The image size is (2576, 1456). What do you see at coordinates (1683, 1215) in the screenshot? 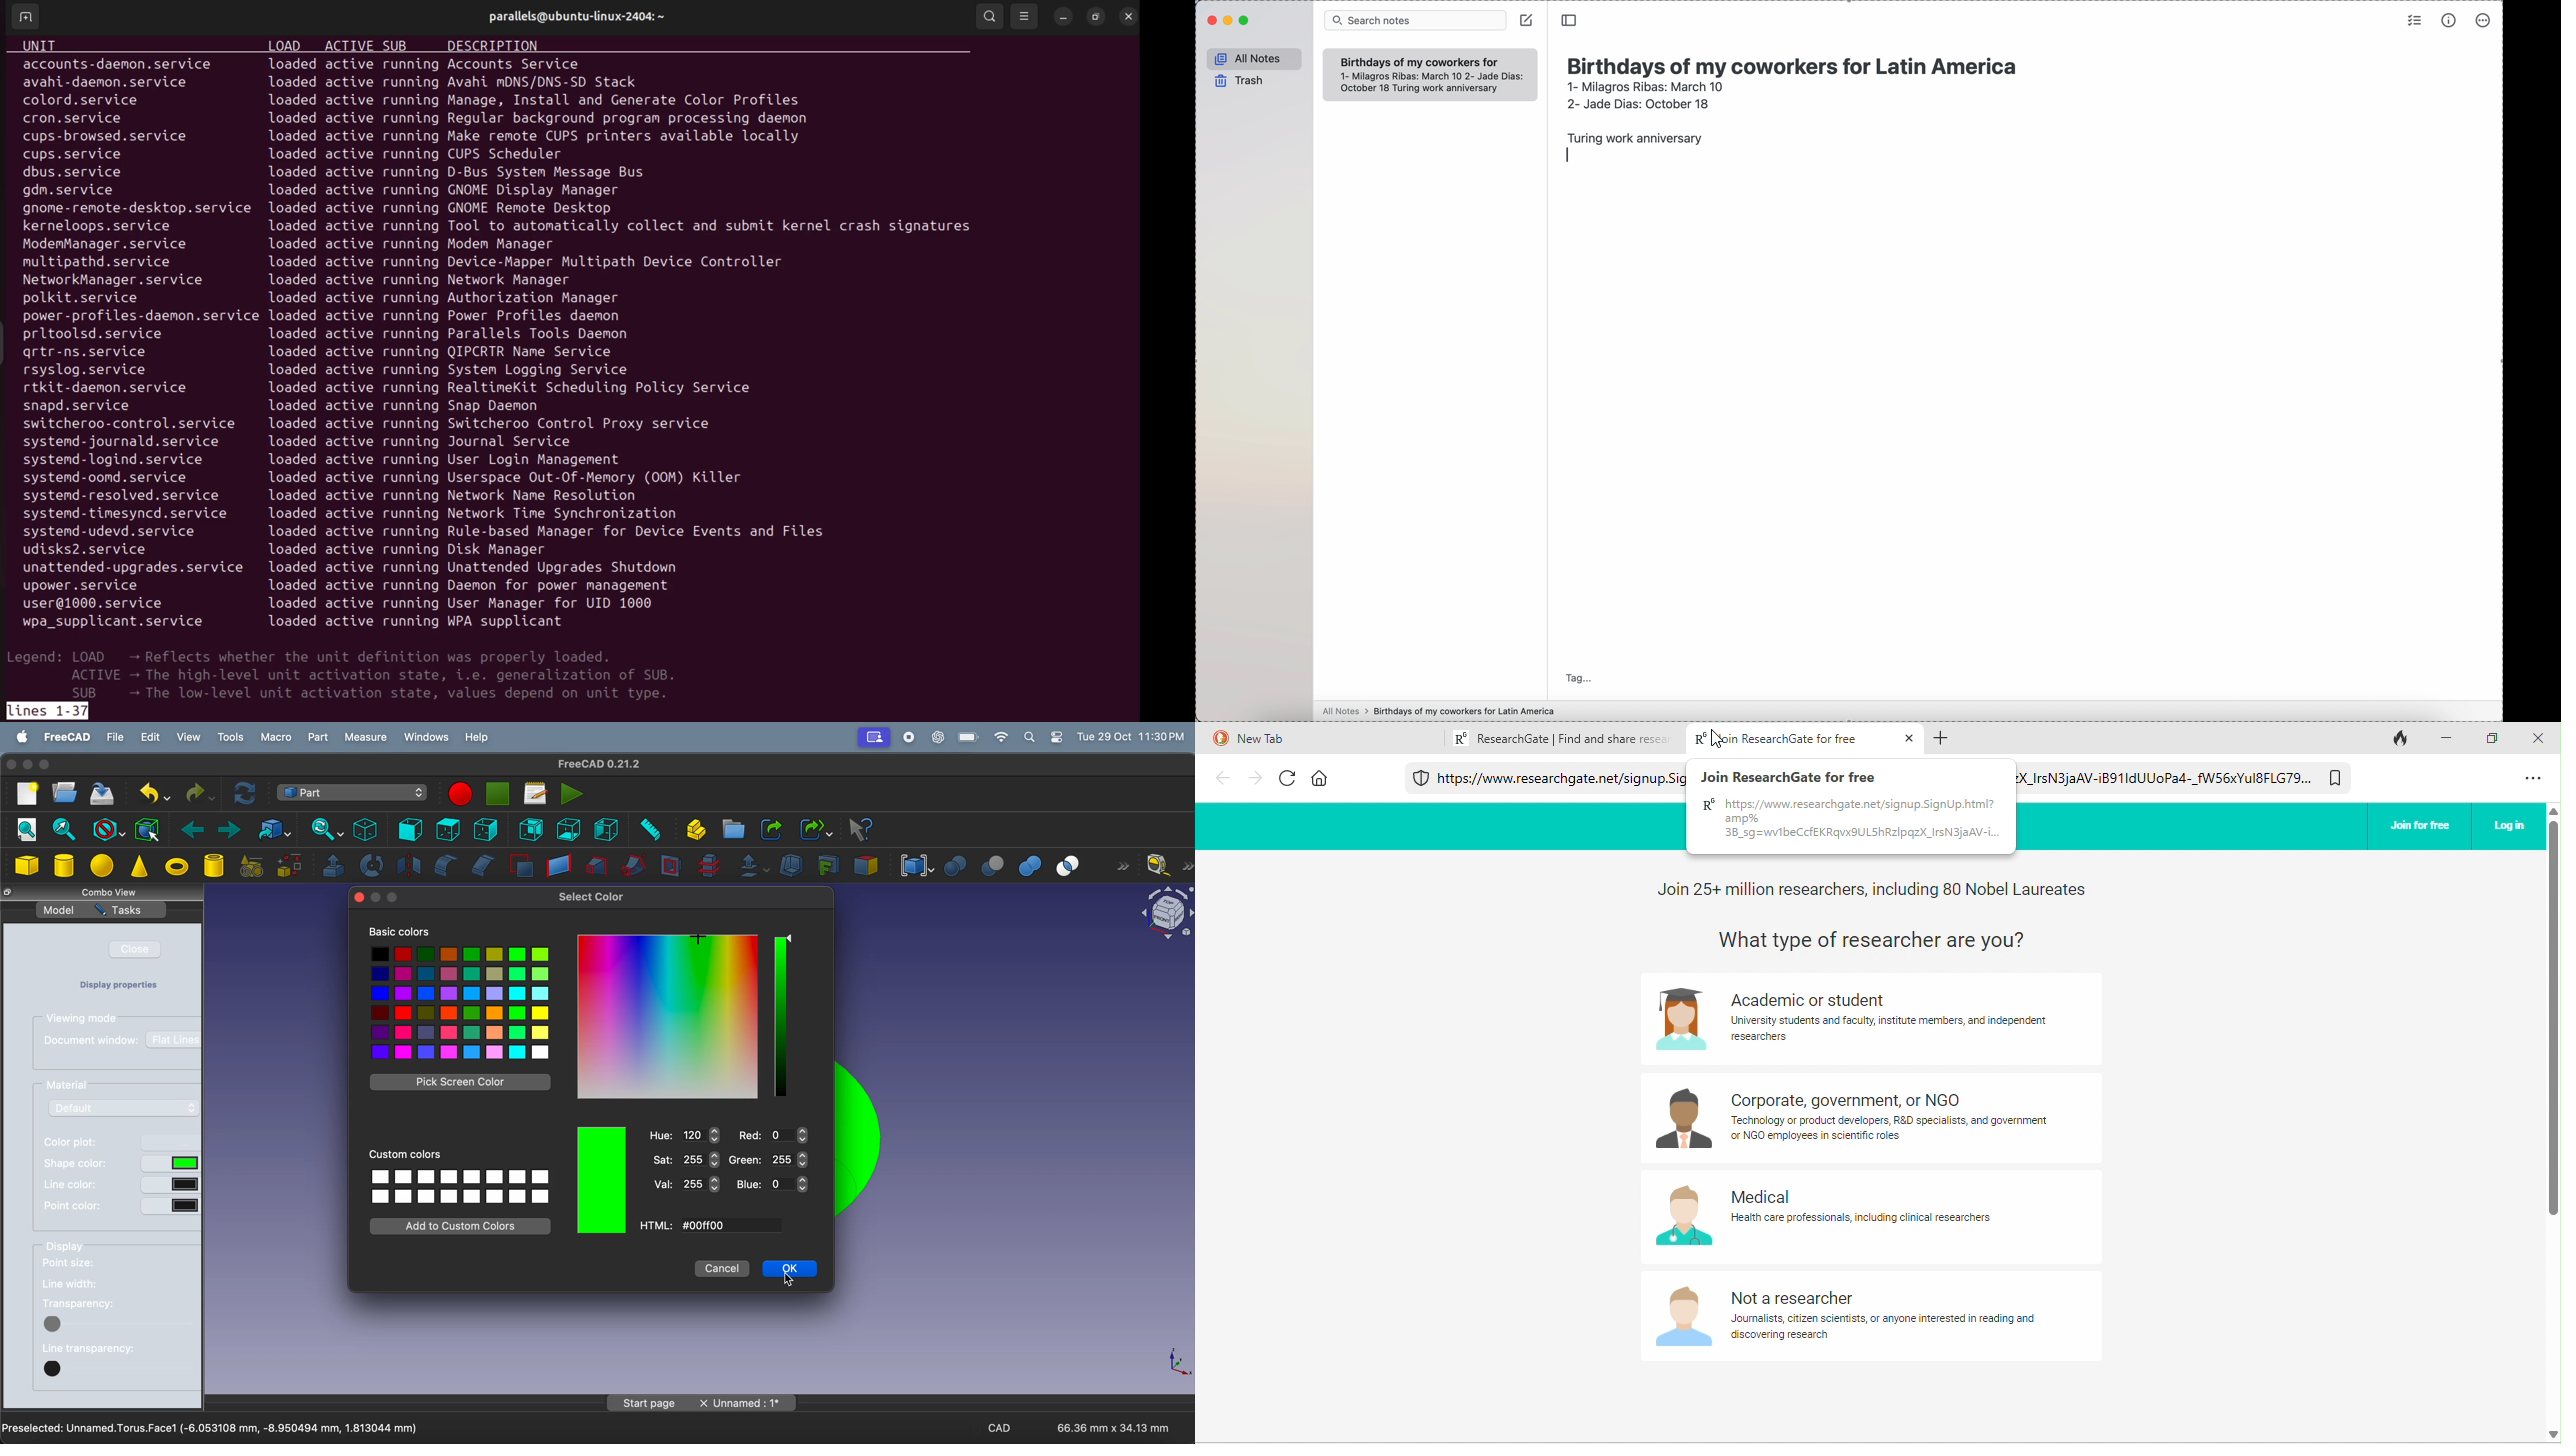
I see `Profile pic` at bounding box center [1683, 1215].